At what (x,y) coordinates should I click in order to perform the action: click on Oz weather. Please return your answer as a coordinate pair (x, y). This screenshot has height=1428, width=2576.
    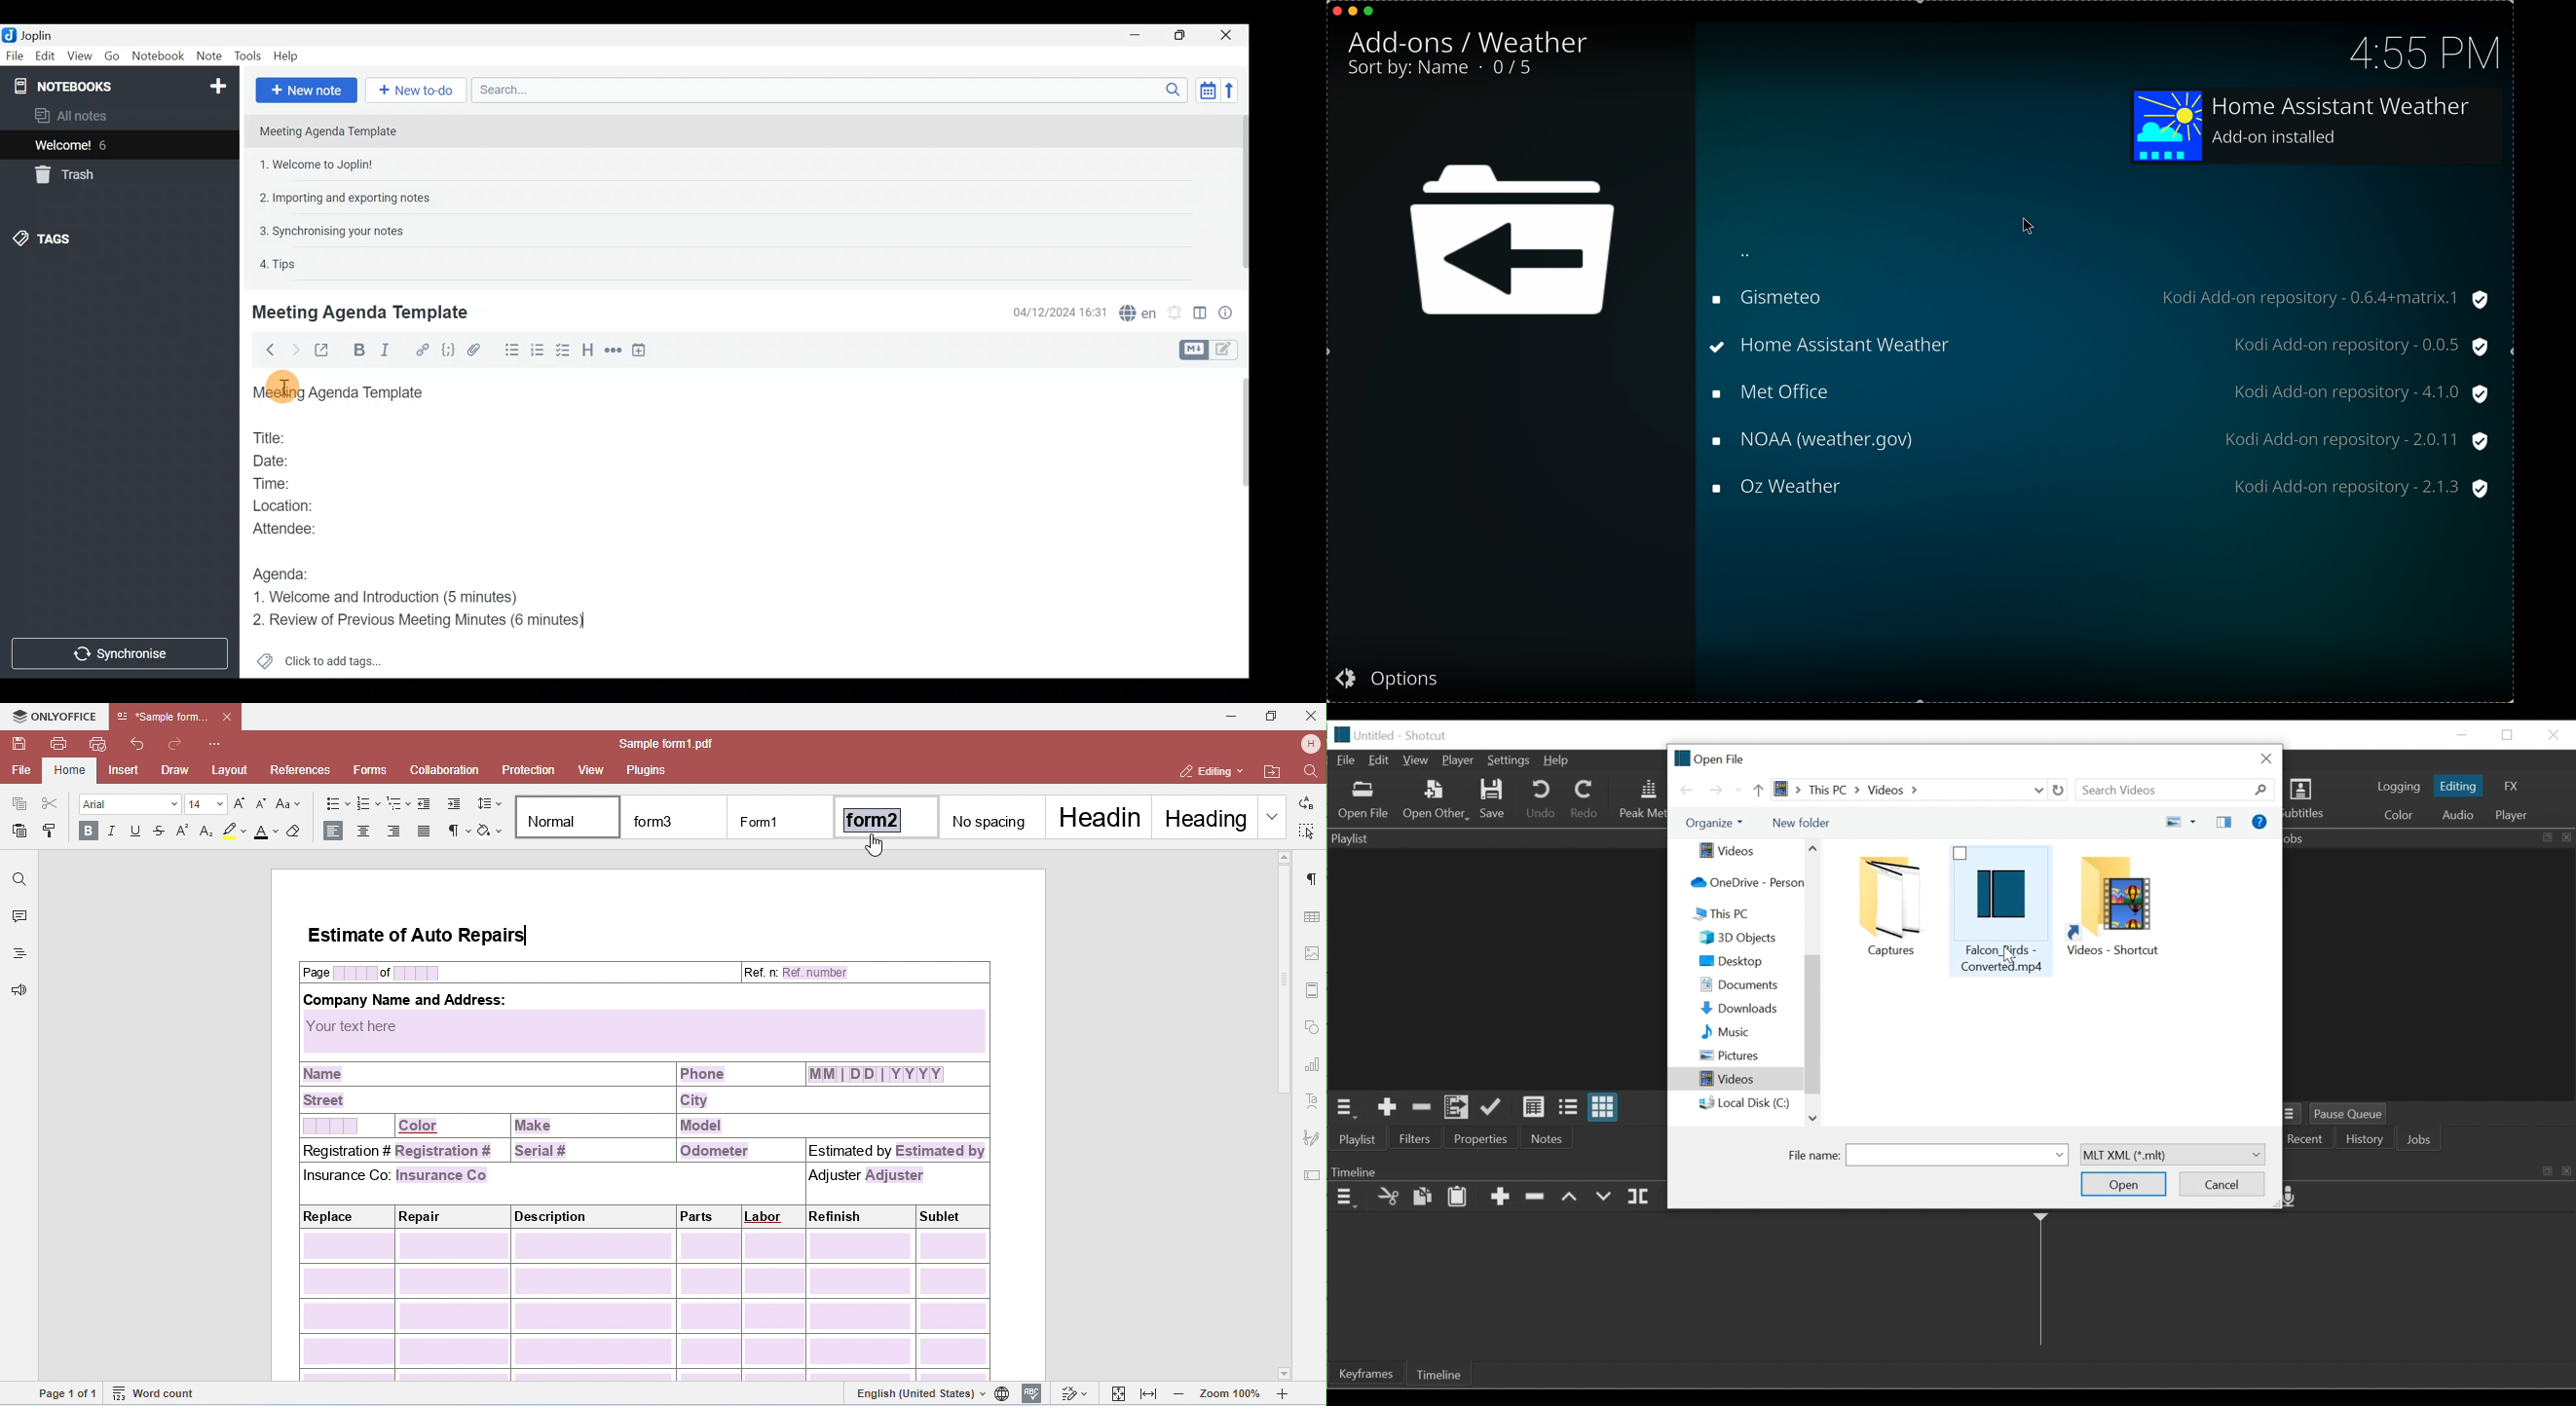
    Looking at the image, I should click on (2100, 491).